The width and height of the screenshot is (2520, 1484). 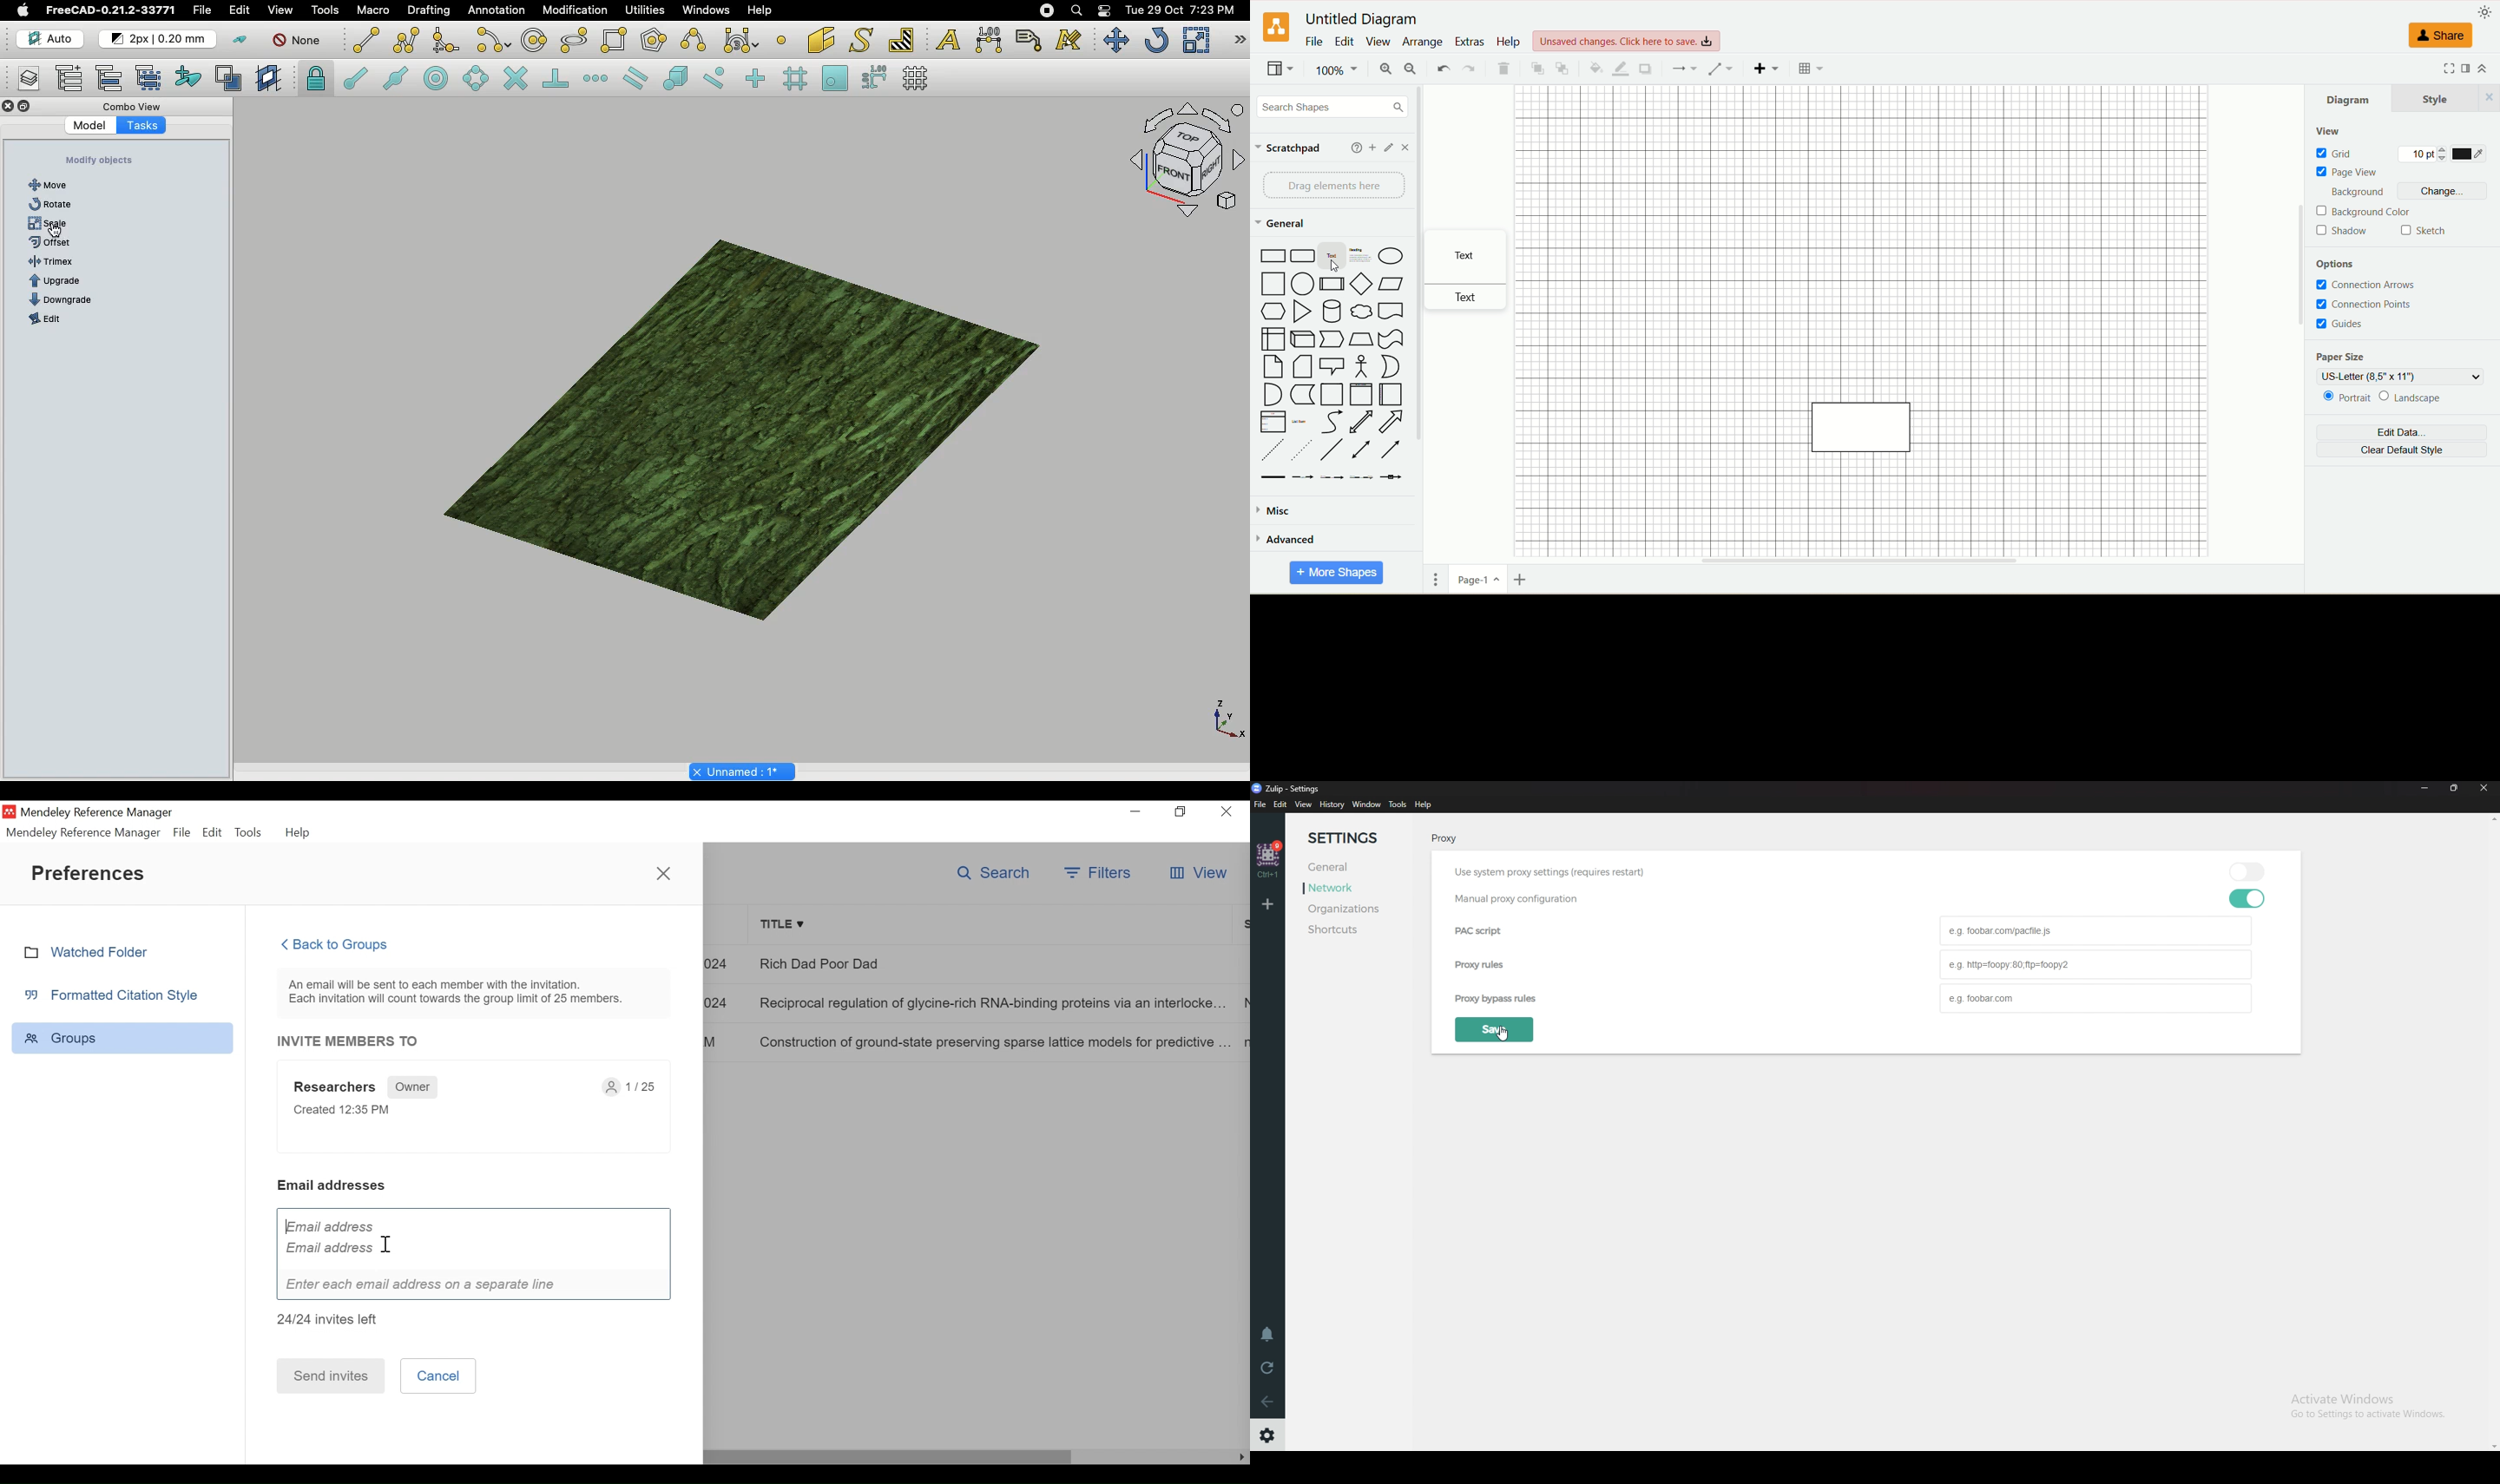 What do you see at coordinates (296, 42) in the screenshot?
I see `None` at bounding box center [296, 42].